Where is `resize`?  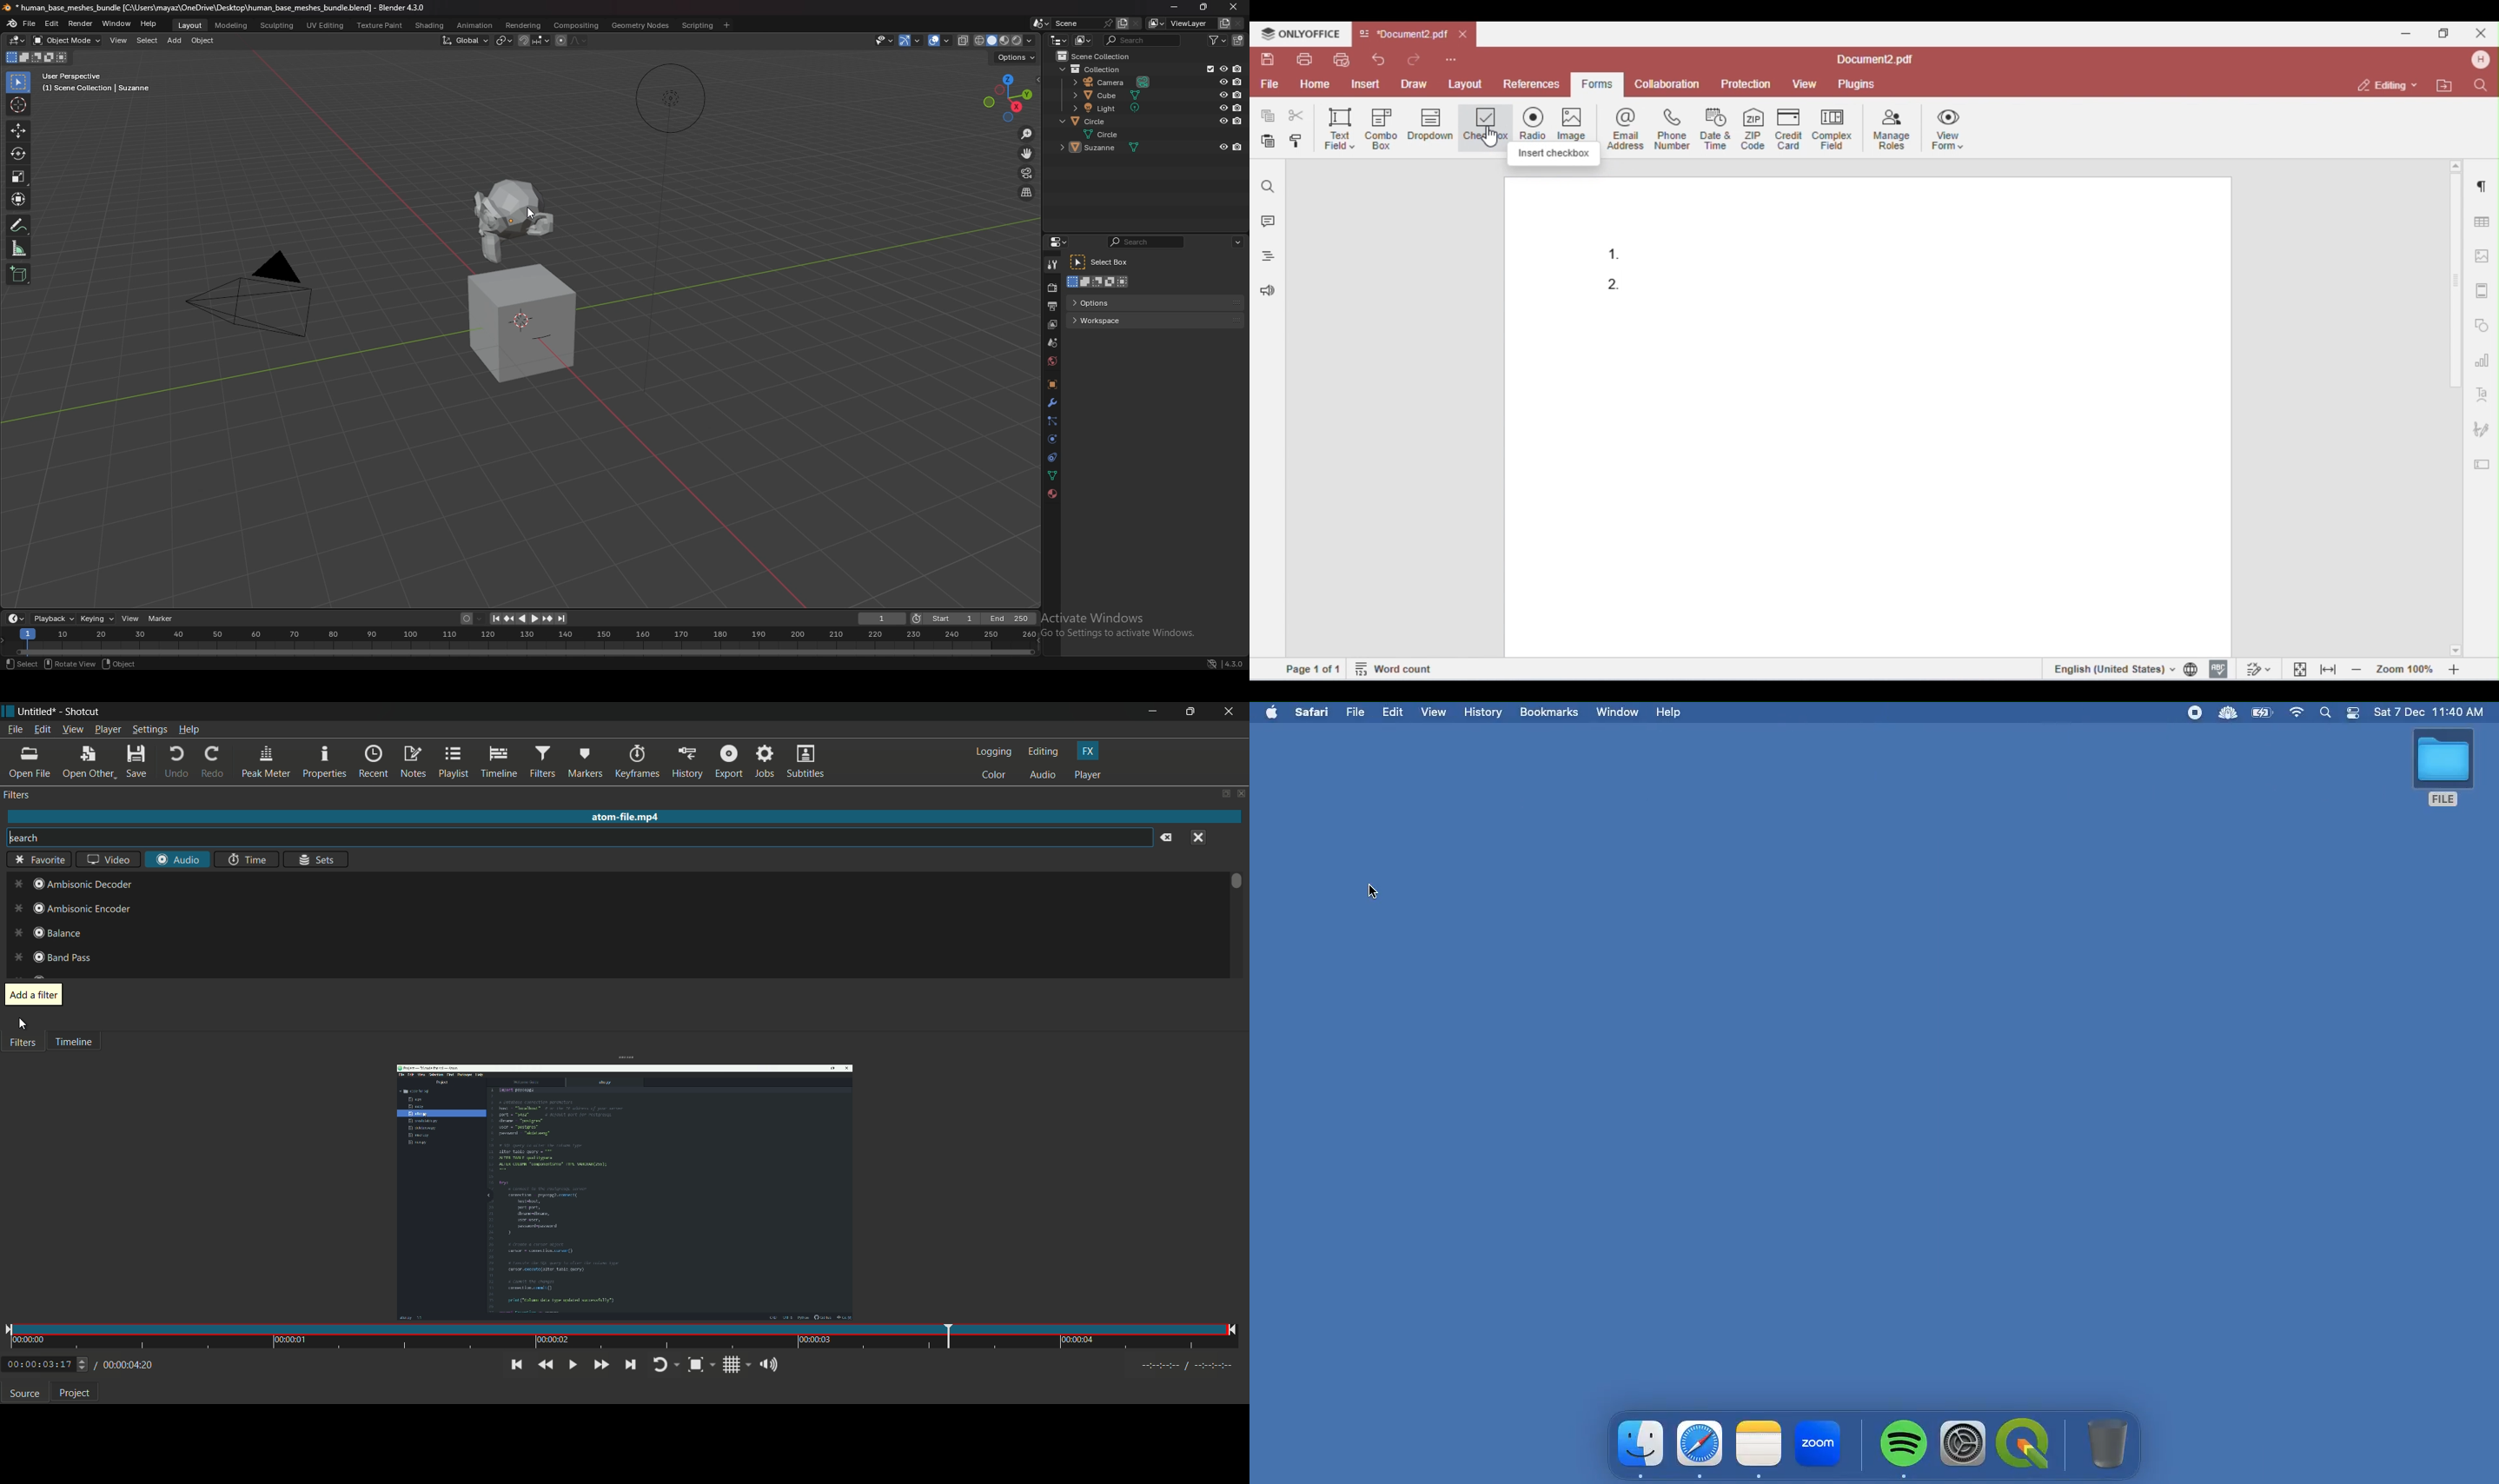
resize is located at coordinates (1206, 8).